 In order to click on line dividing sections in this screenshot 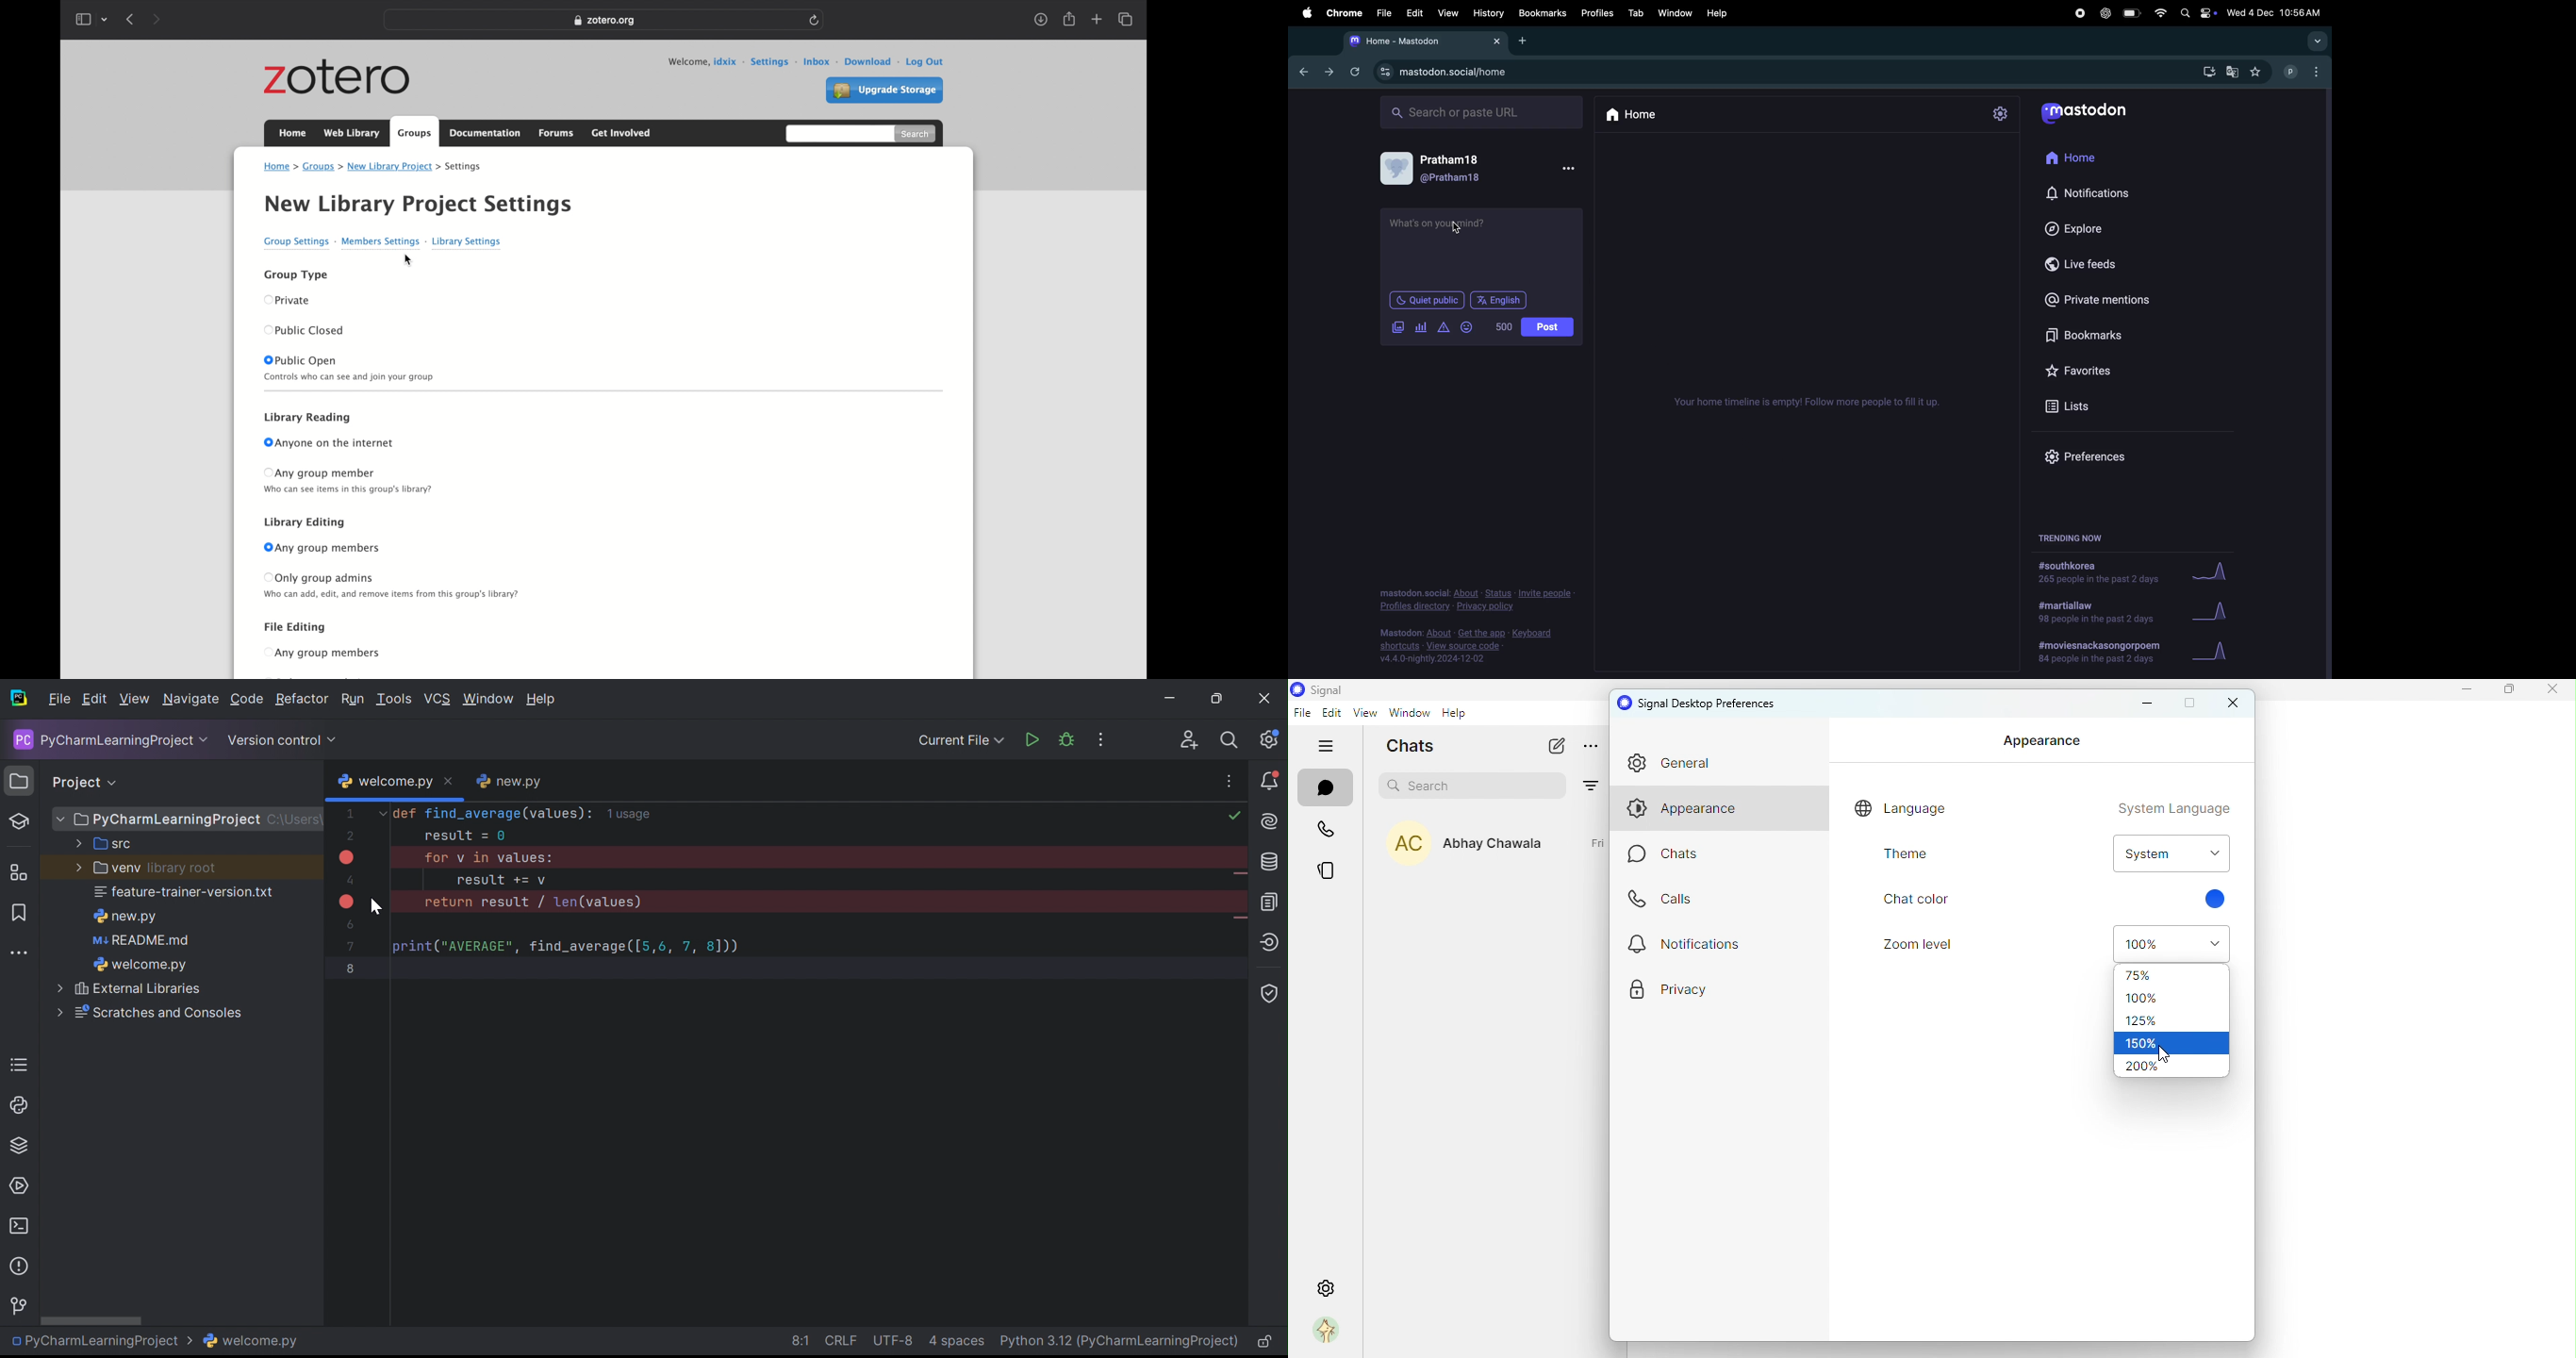, I will do `click(602, 390)`.